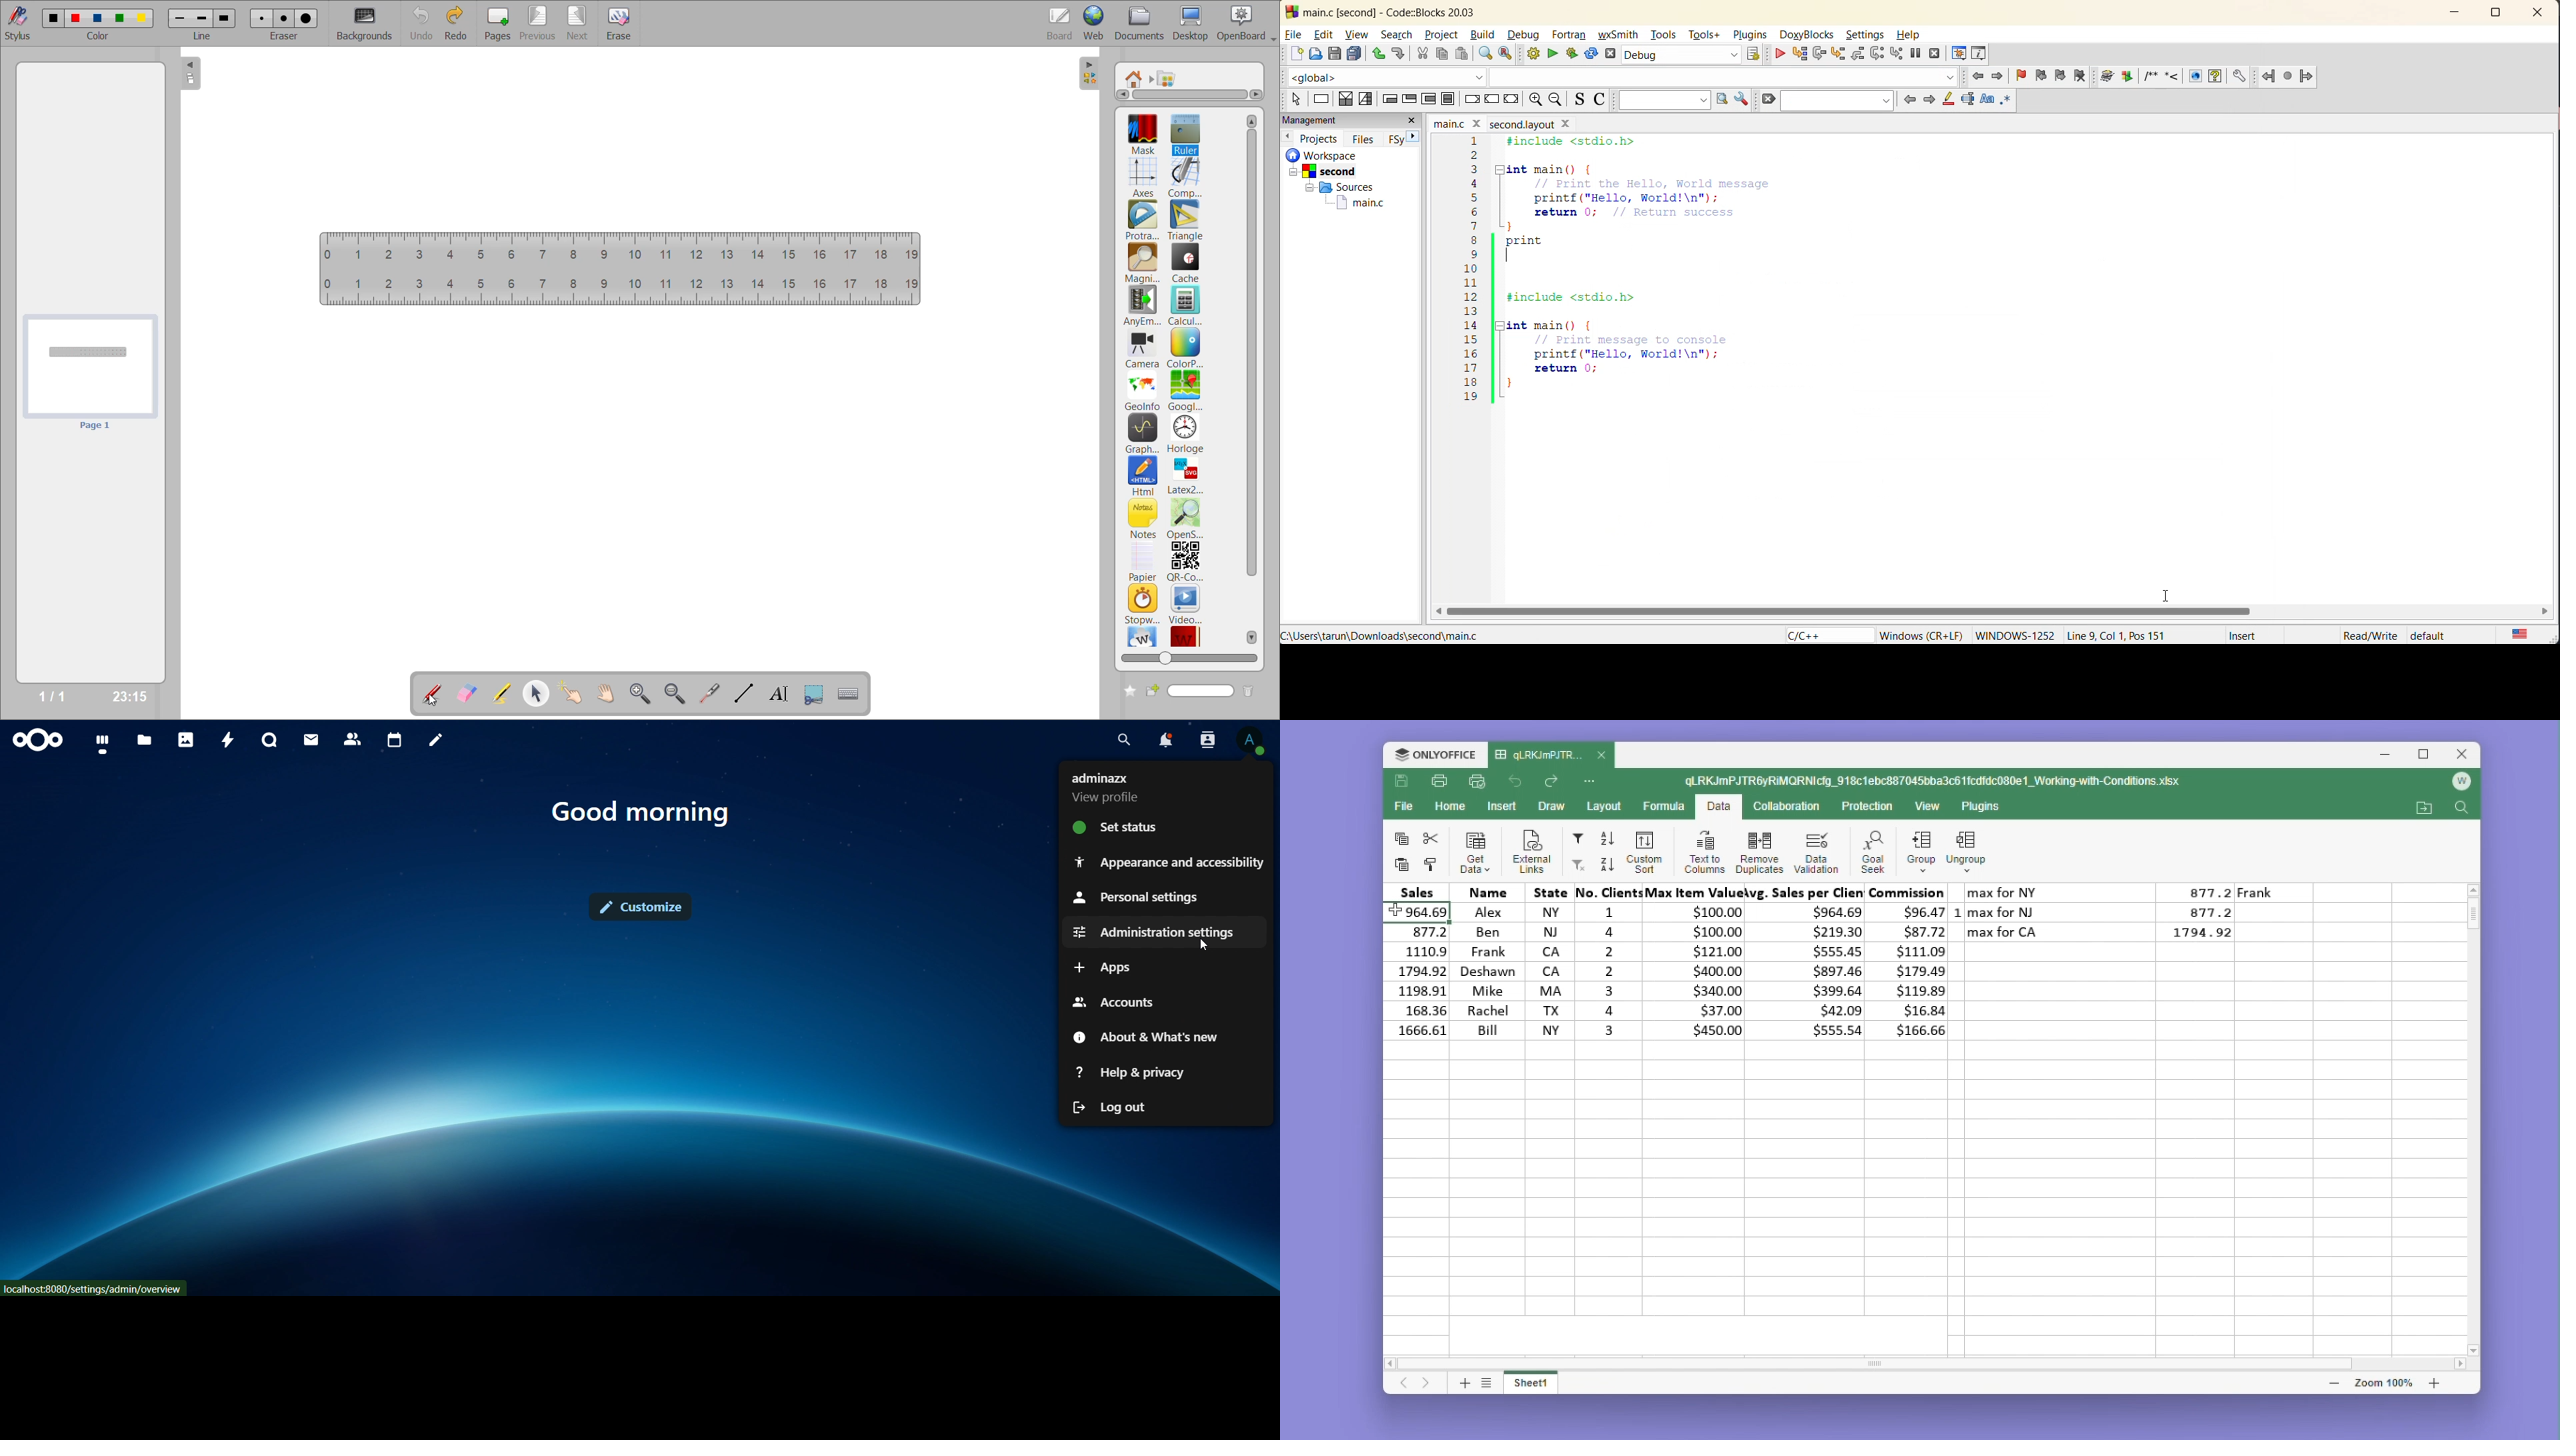 The height and width of the screenshot is (1456, 2576). Describe the element at coordinates (1389, 99) in the screenshot. I see `entry condition loop` at that location.